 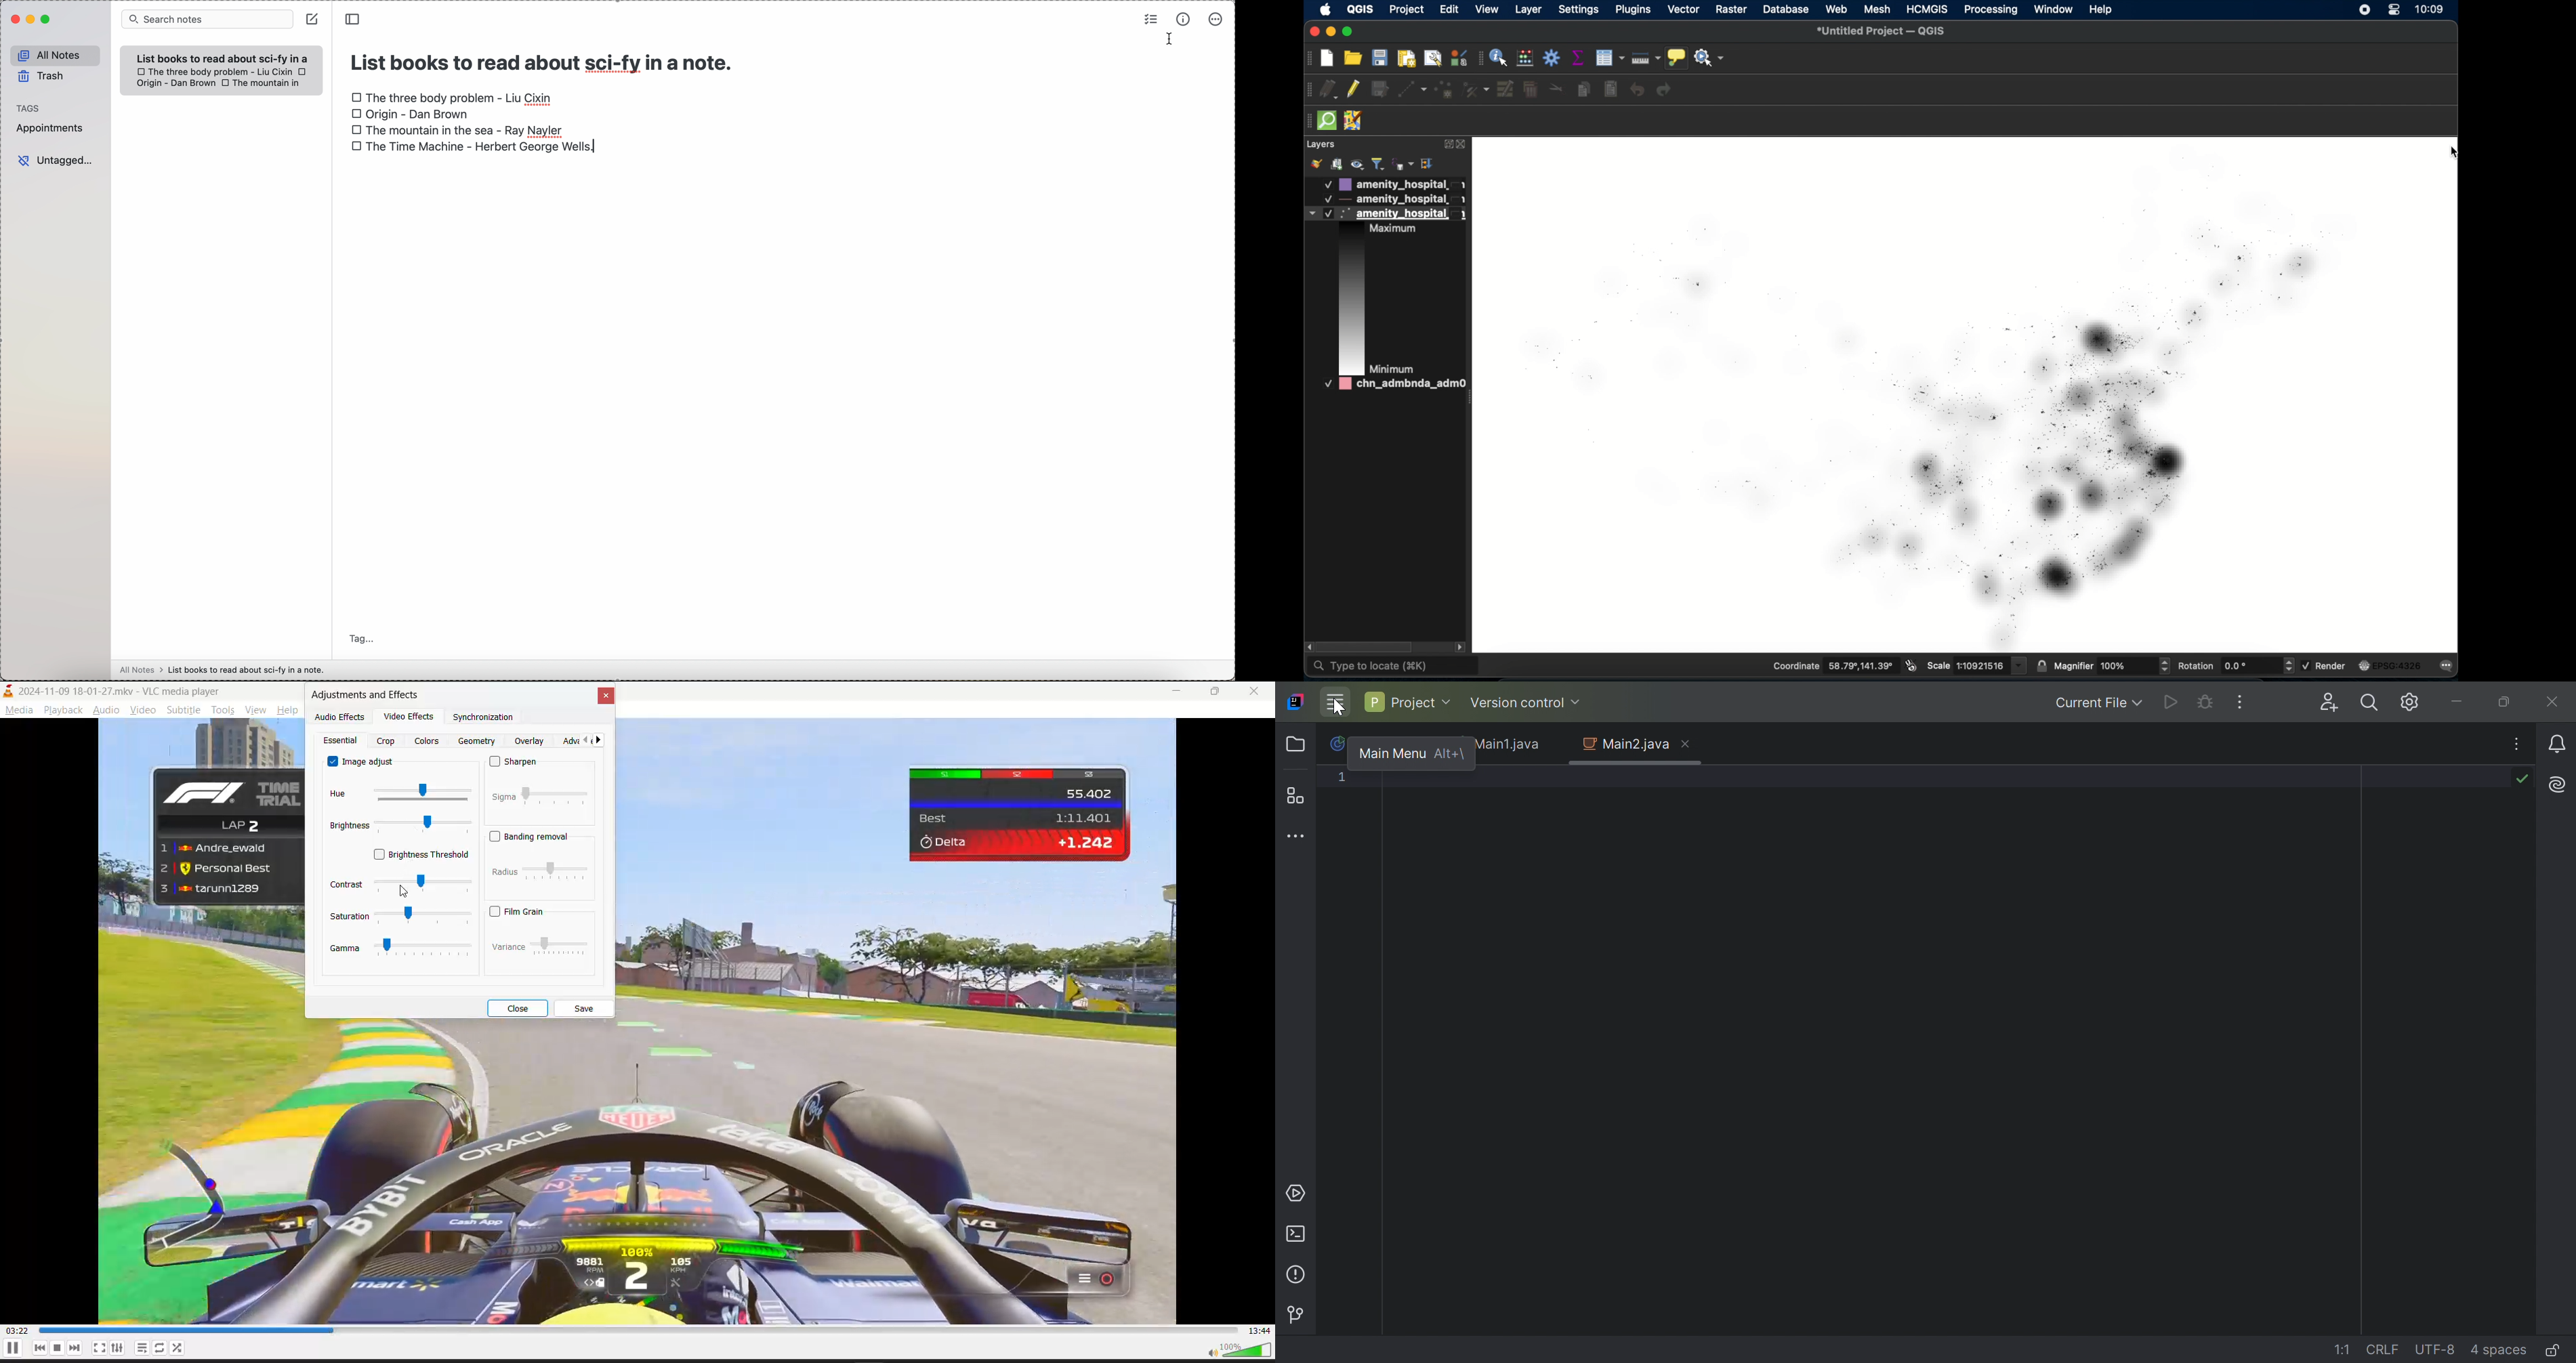 What do you see at coordinates (2395, 10) in the screenshot?
I see `control center` at bounding box center [2395, 10].